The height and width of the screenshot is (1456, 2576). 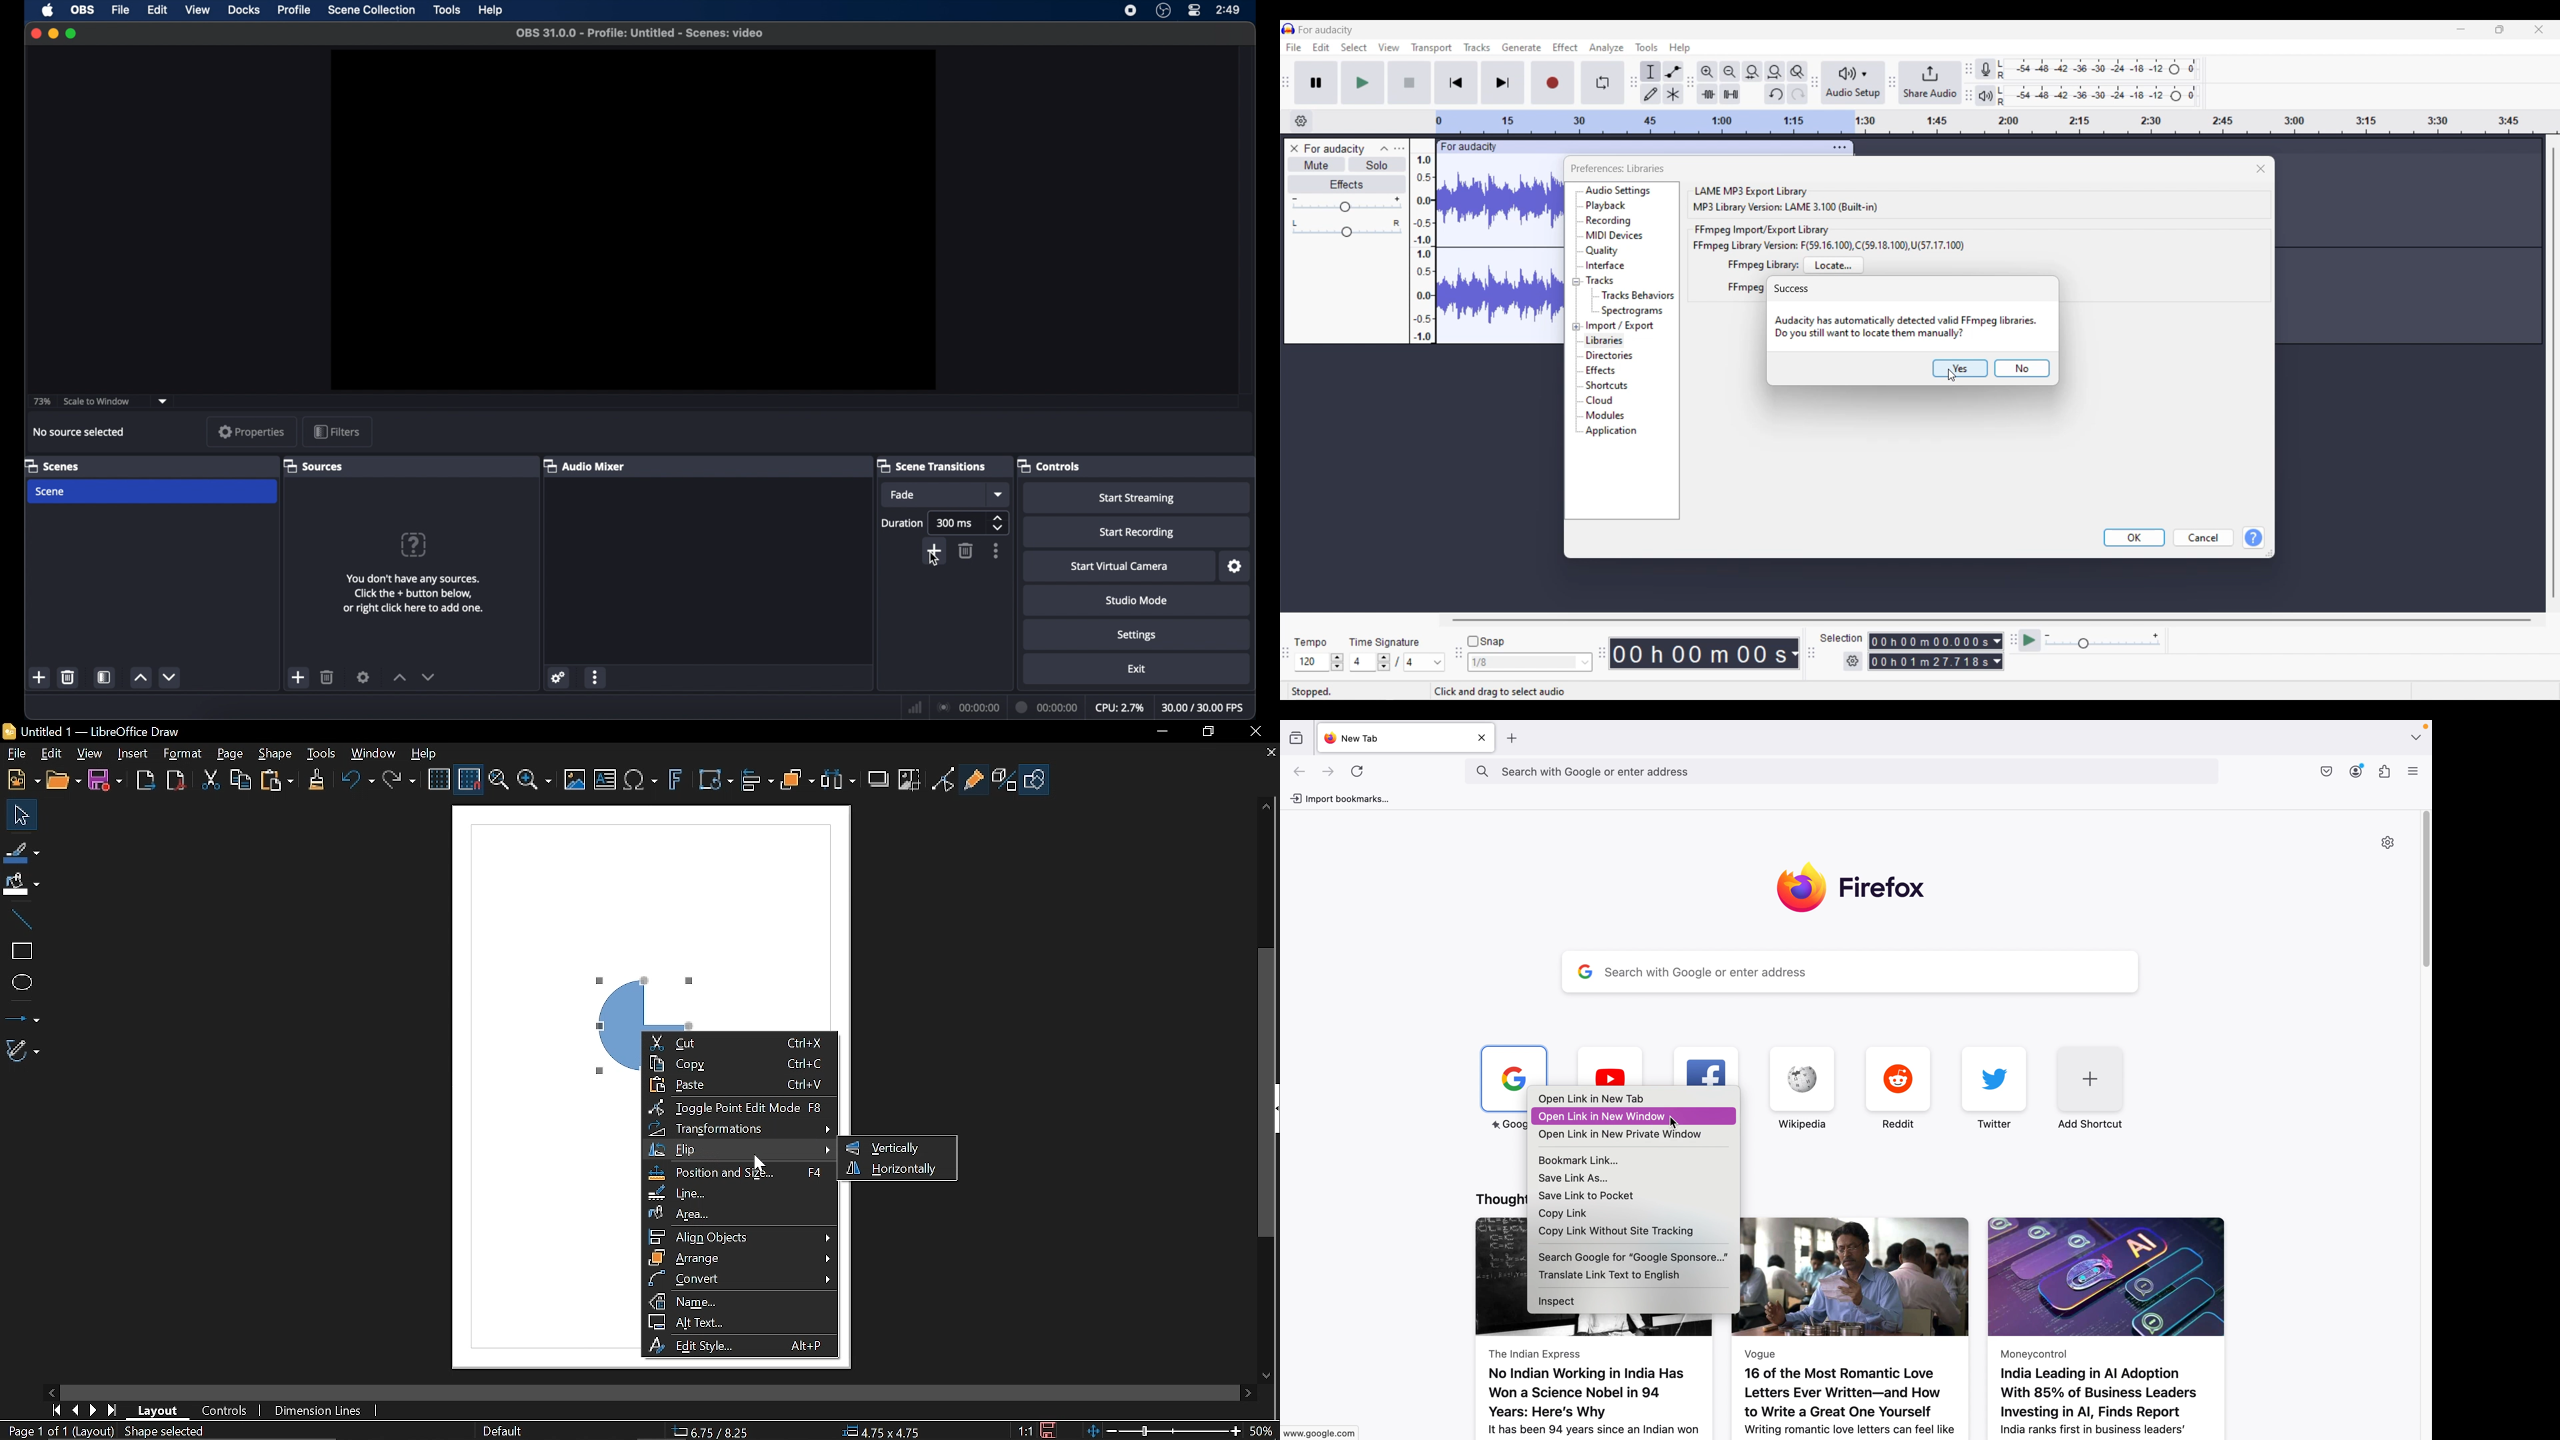 What do you see at coordinates (641, 781) in the screenshot?
I see `Insert equation` at bounding box center [641, 781].